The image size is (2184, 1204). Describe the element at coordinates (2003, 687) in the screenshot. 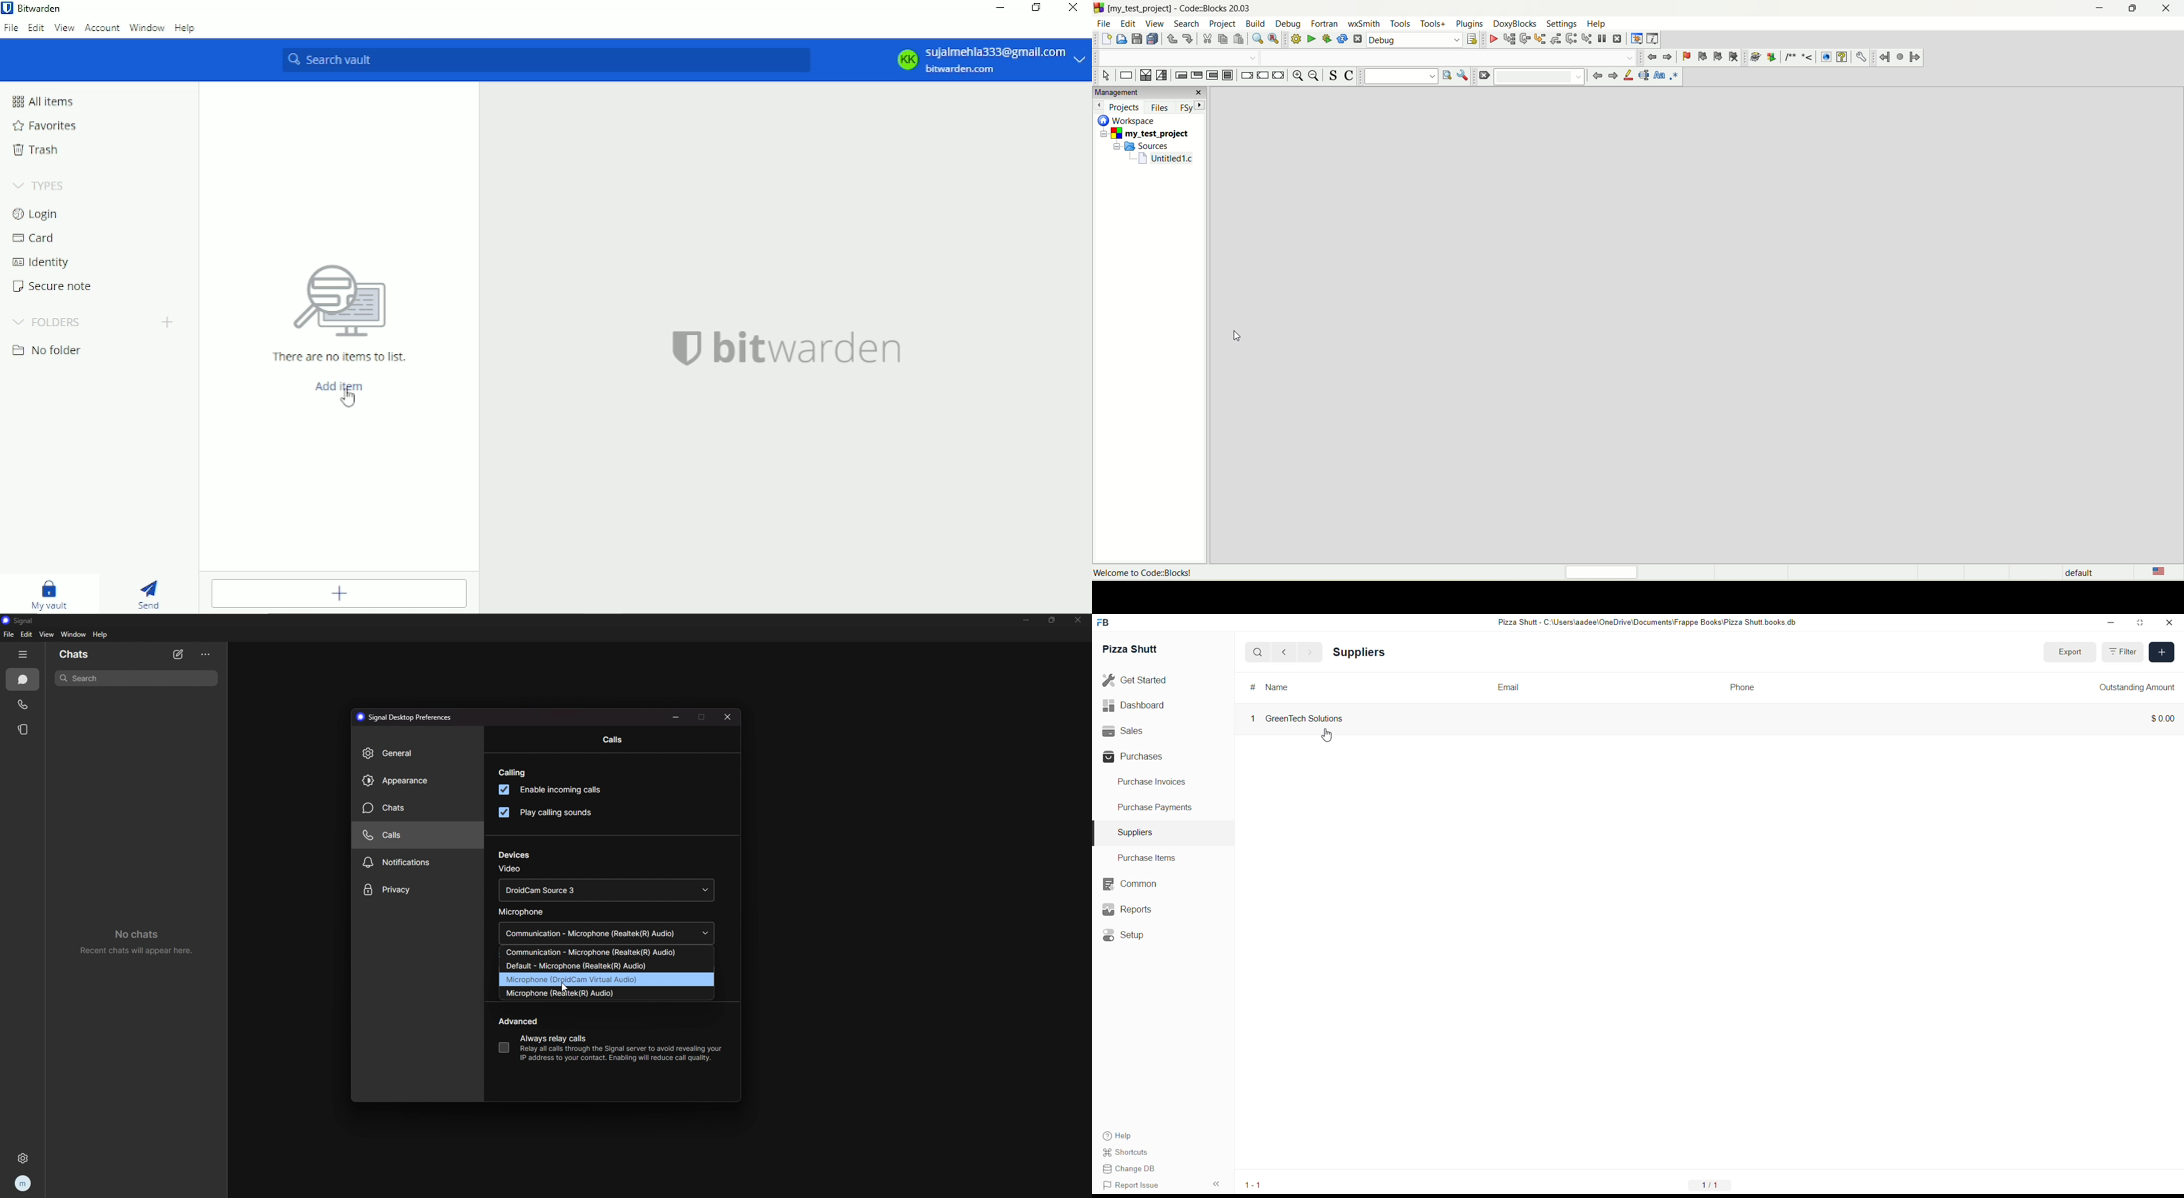

I see `Base Grand Total` at that location.